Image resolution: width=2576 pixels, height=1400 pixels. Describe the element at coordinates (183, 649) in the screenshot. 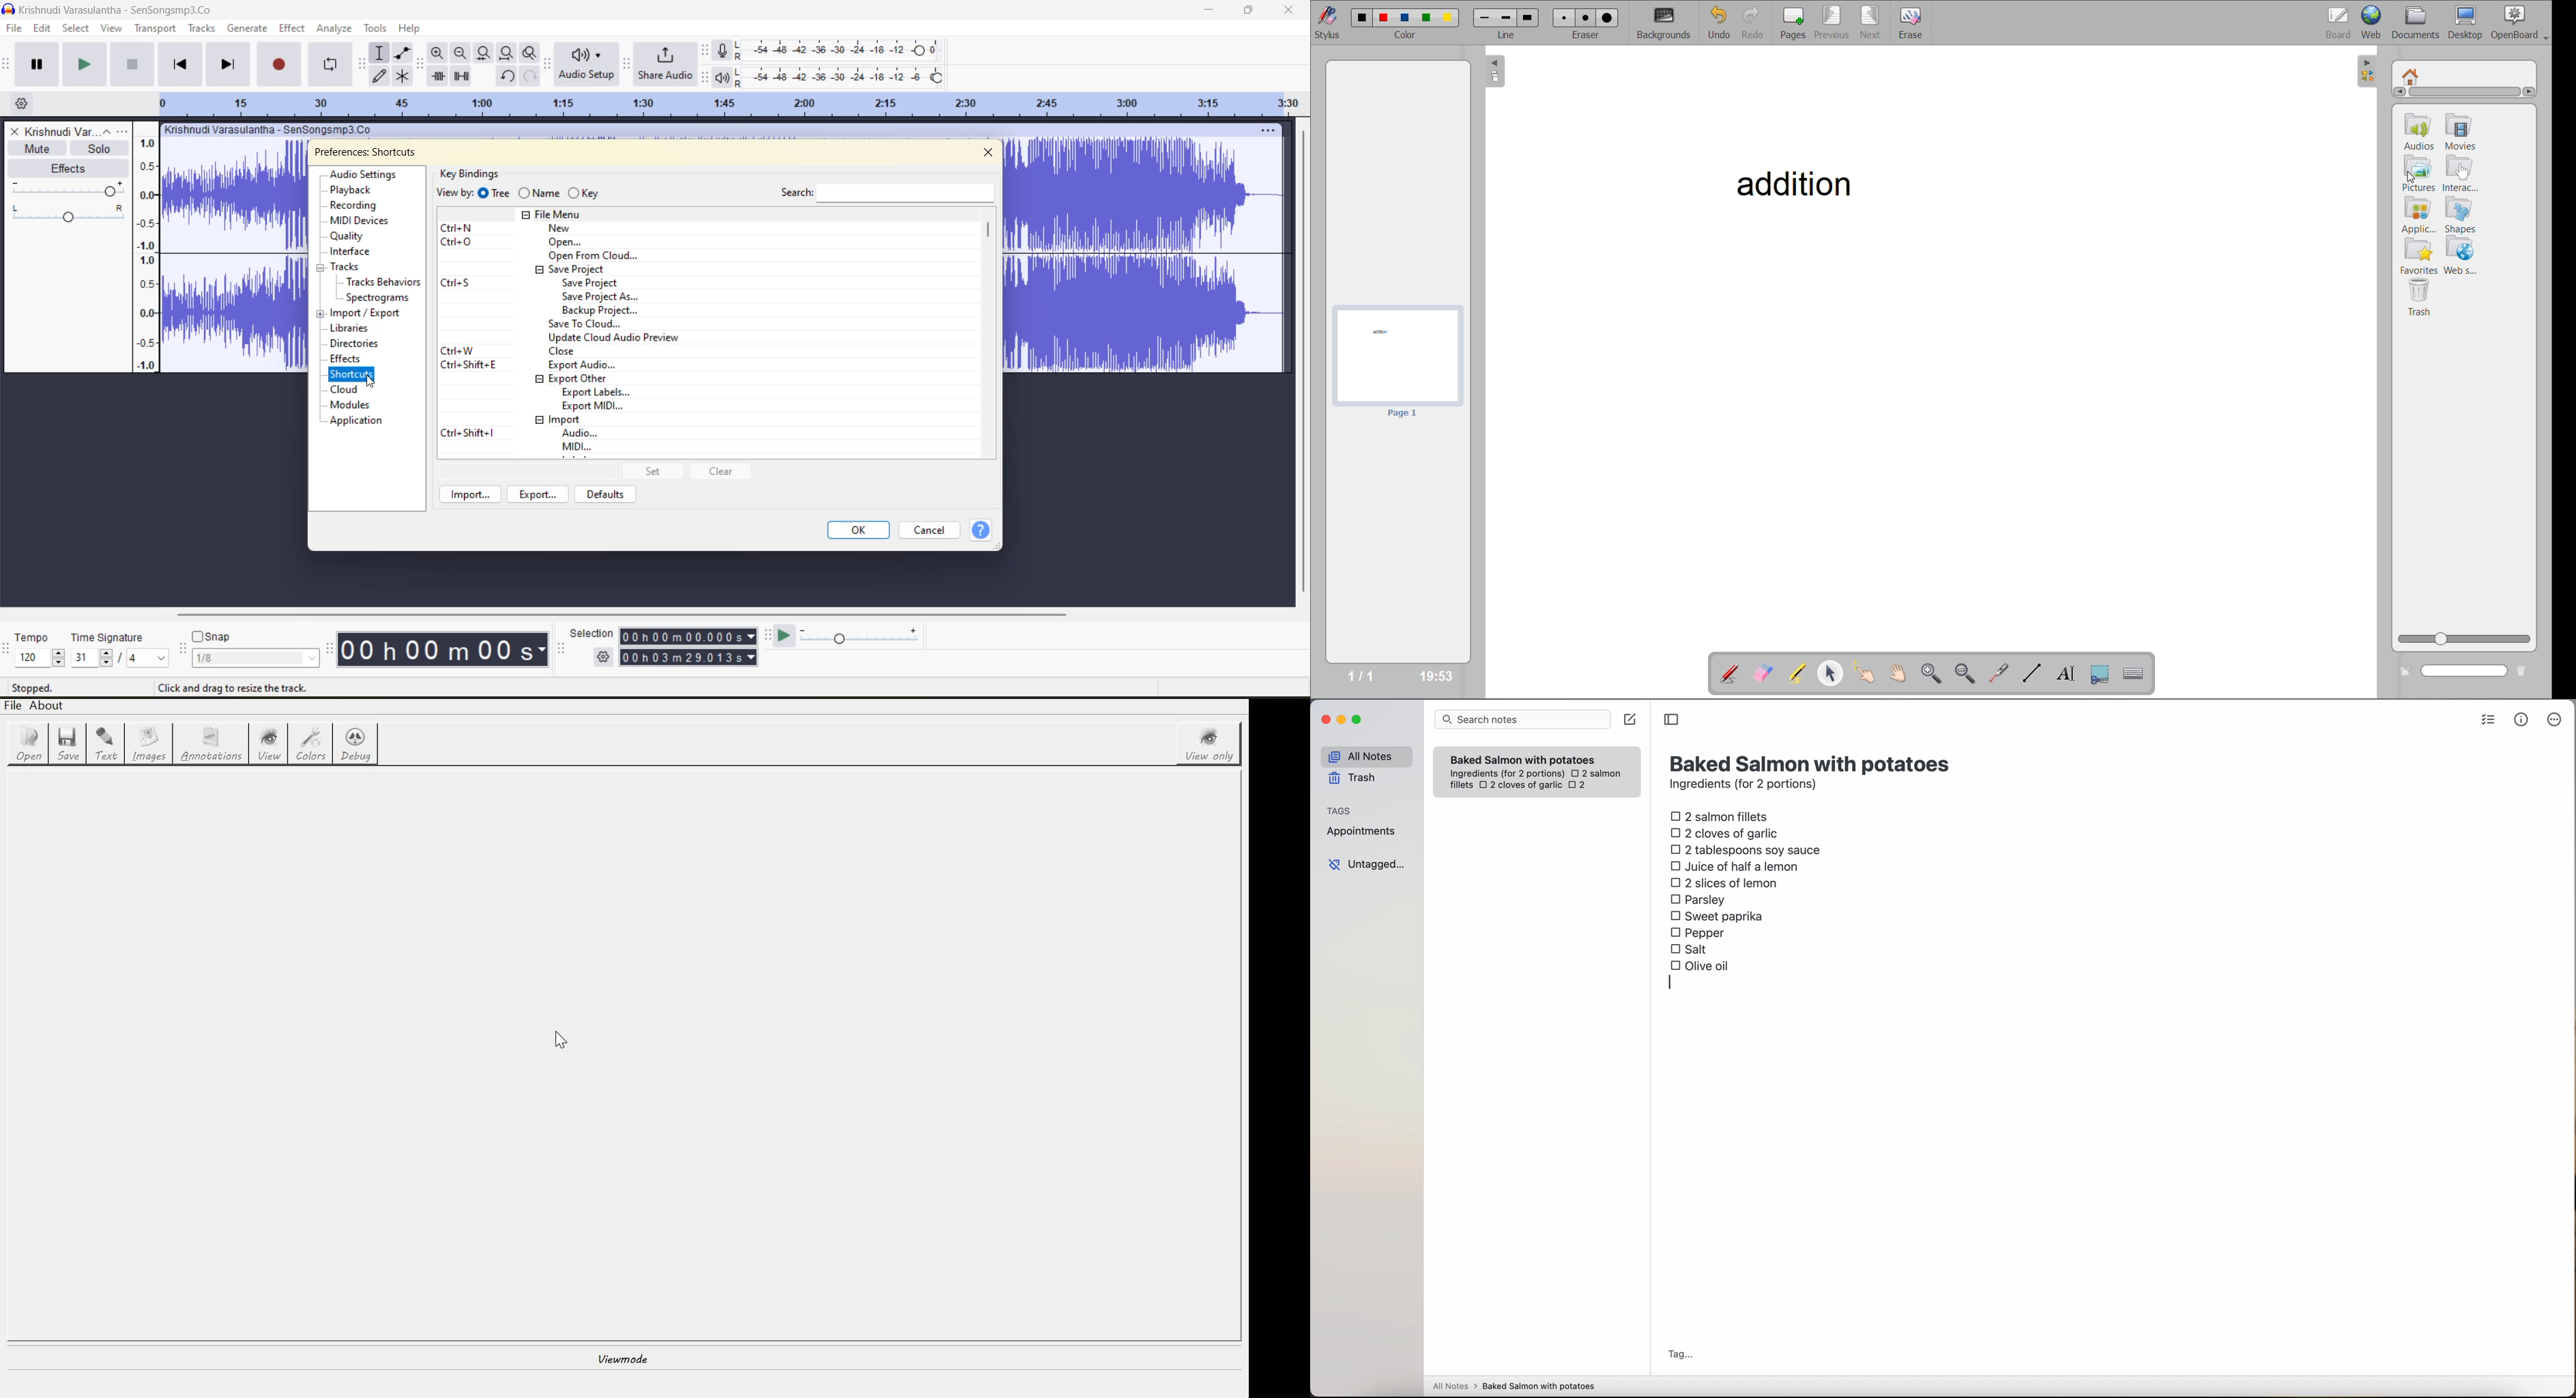

I see `snapping toolbar` at that location.